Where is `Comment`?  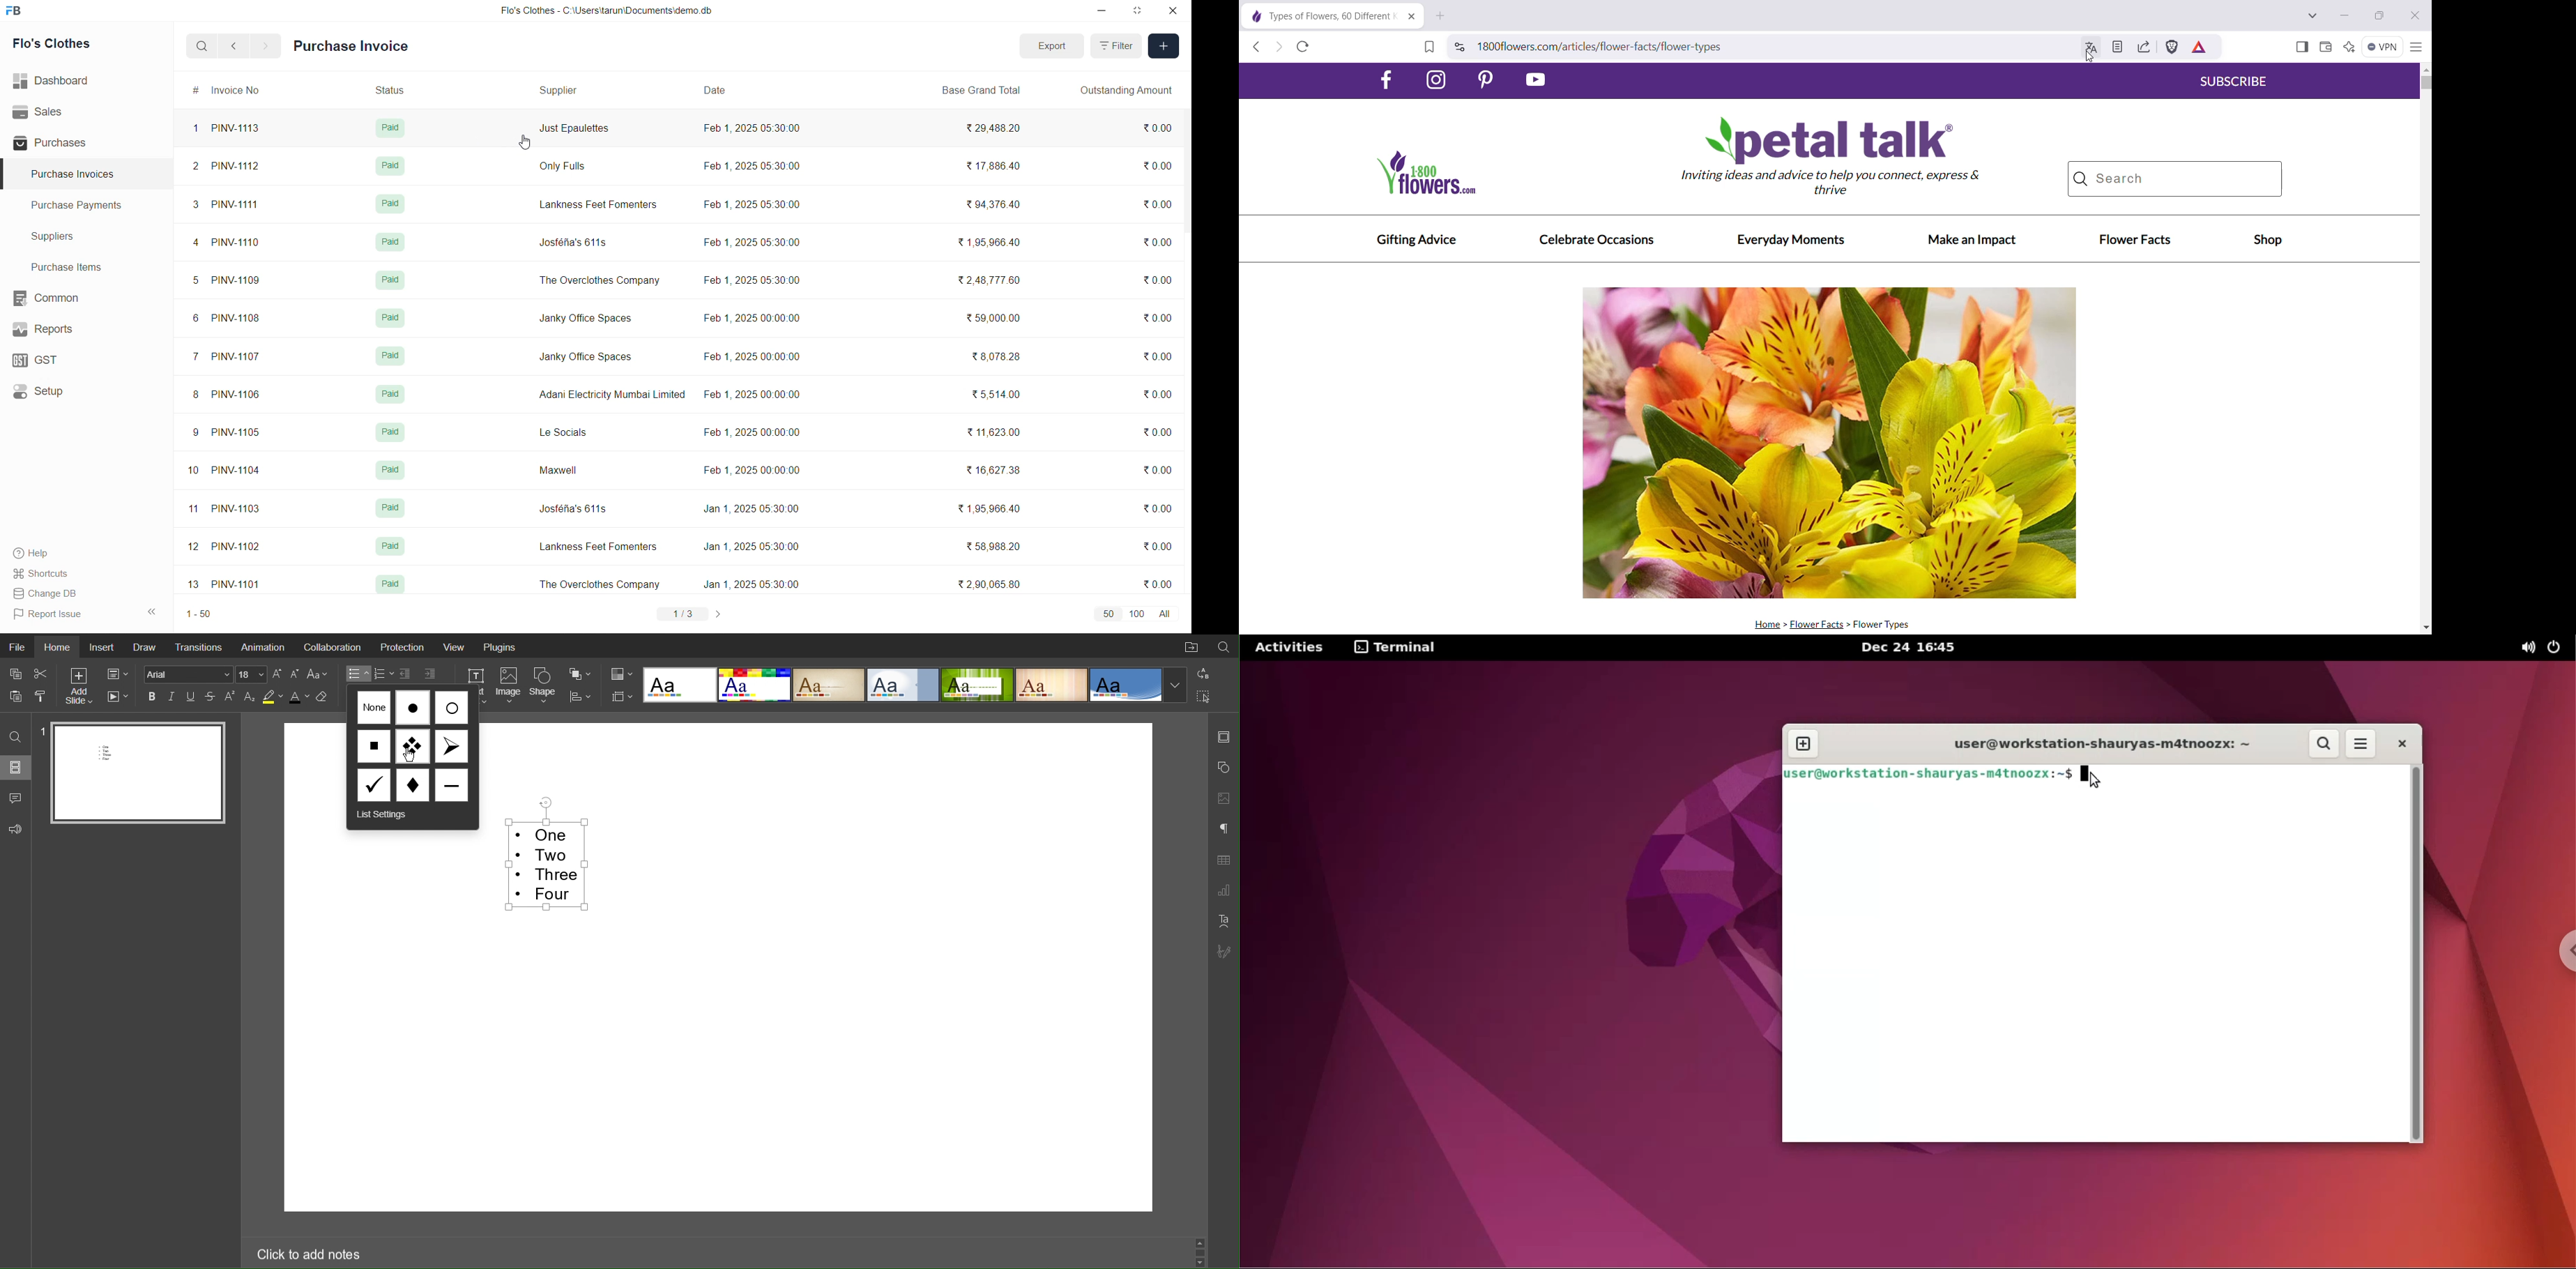
Comment is located at coordinates (16, 798).